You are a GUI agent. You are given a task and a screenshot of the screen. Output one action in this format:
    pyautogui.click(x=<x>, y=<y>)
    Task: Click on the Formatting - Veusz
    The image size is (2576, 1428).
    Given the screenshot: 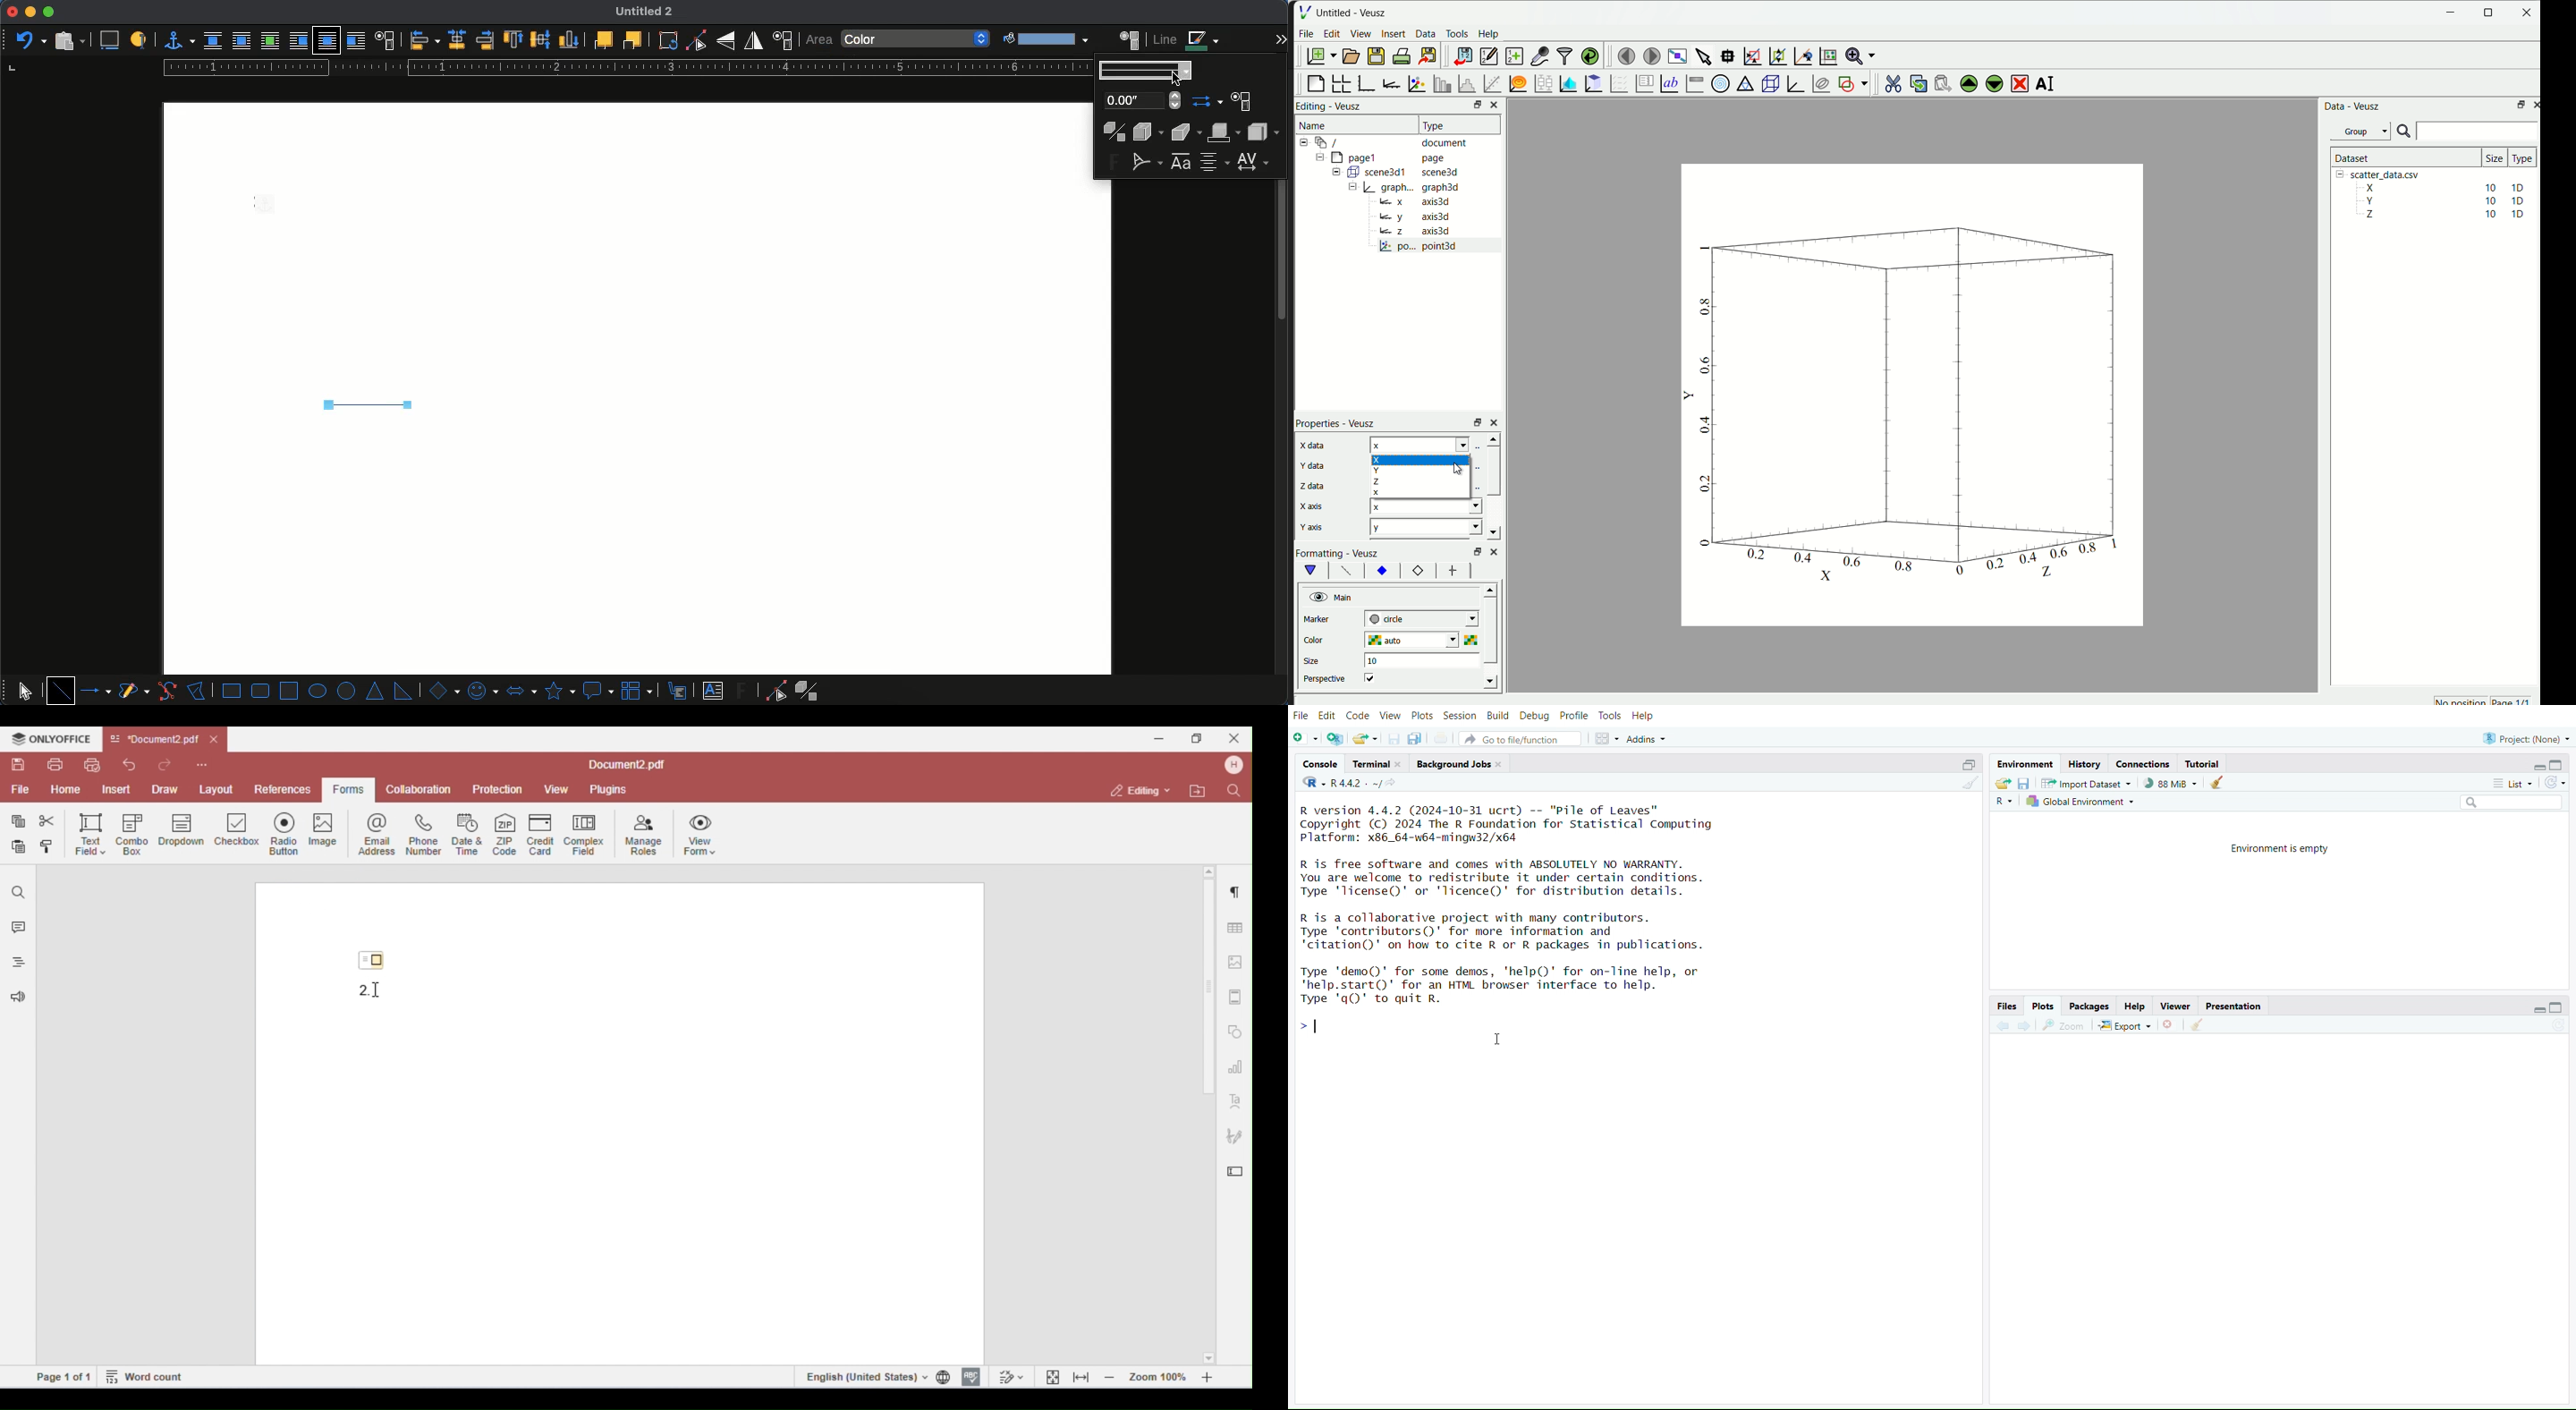 What is the action you would take?
    pyautogui.click(x=1343, y=553)
    